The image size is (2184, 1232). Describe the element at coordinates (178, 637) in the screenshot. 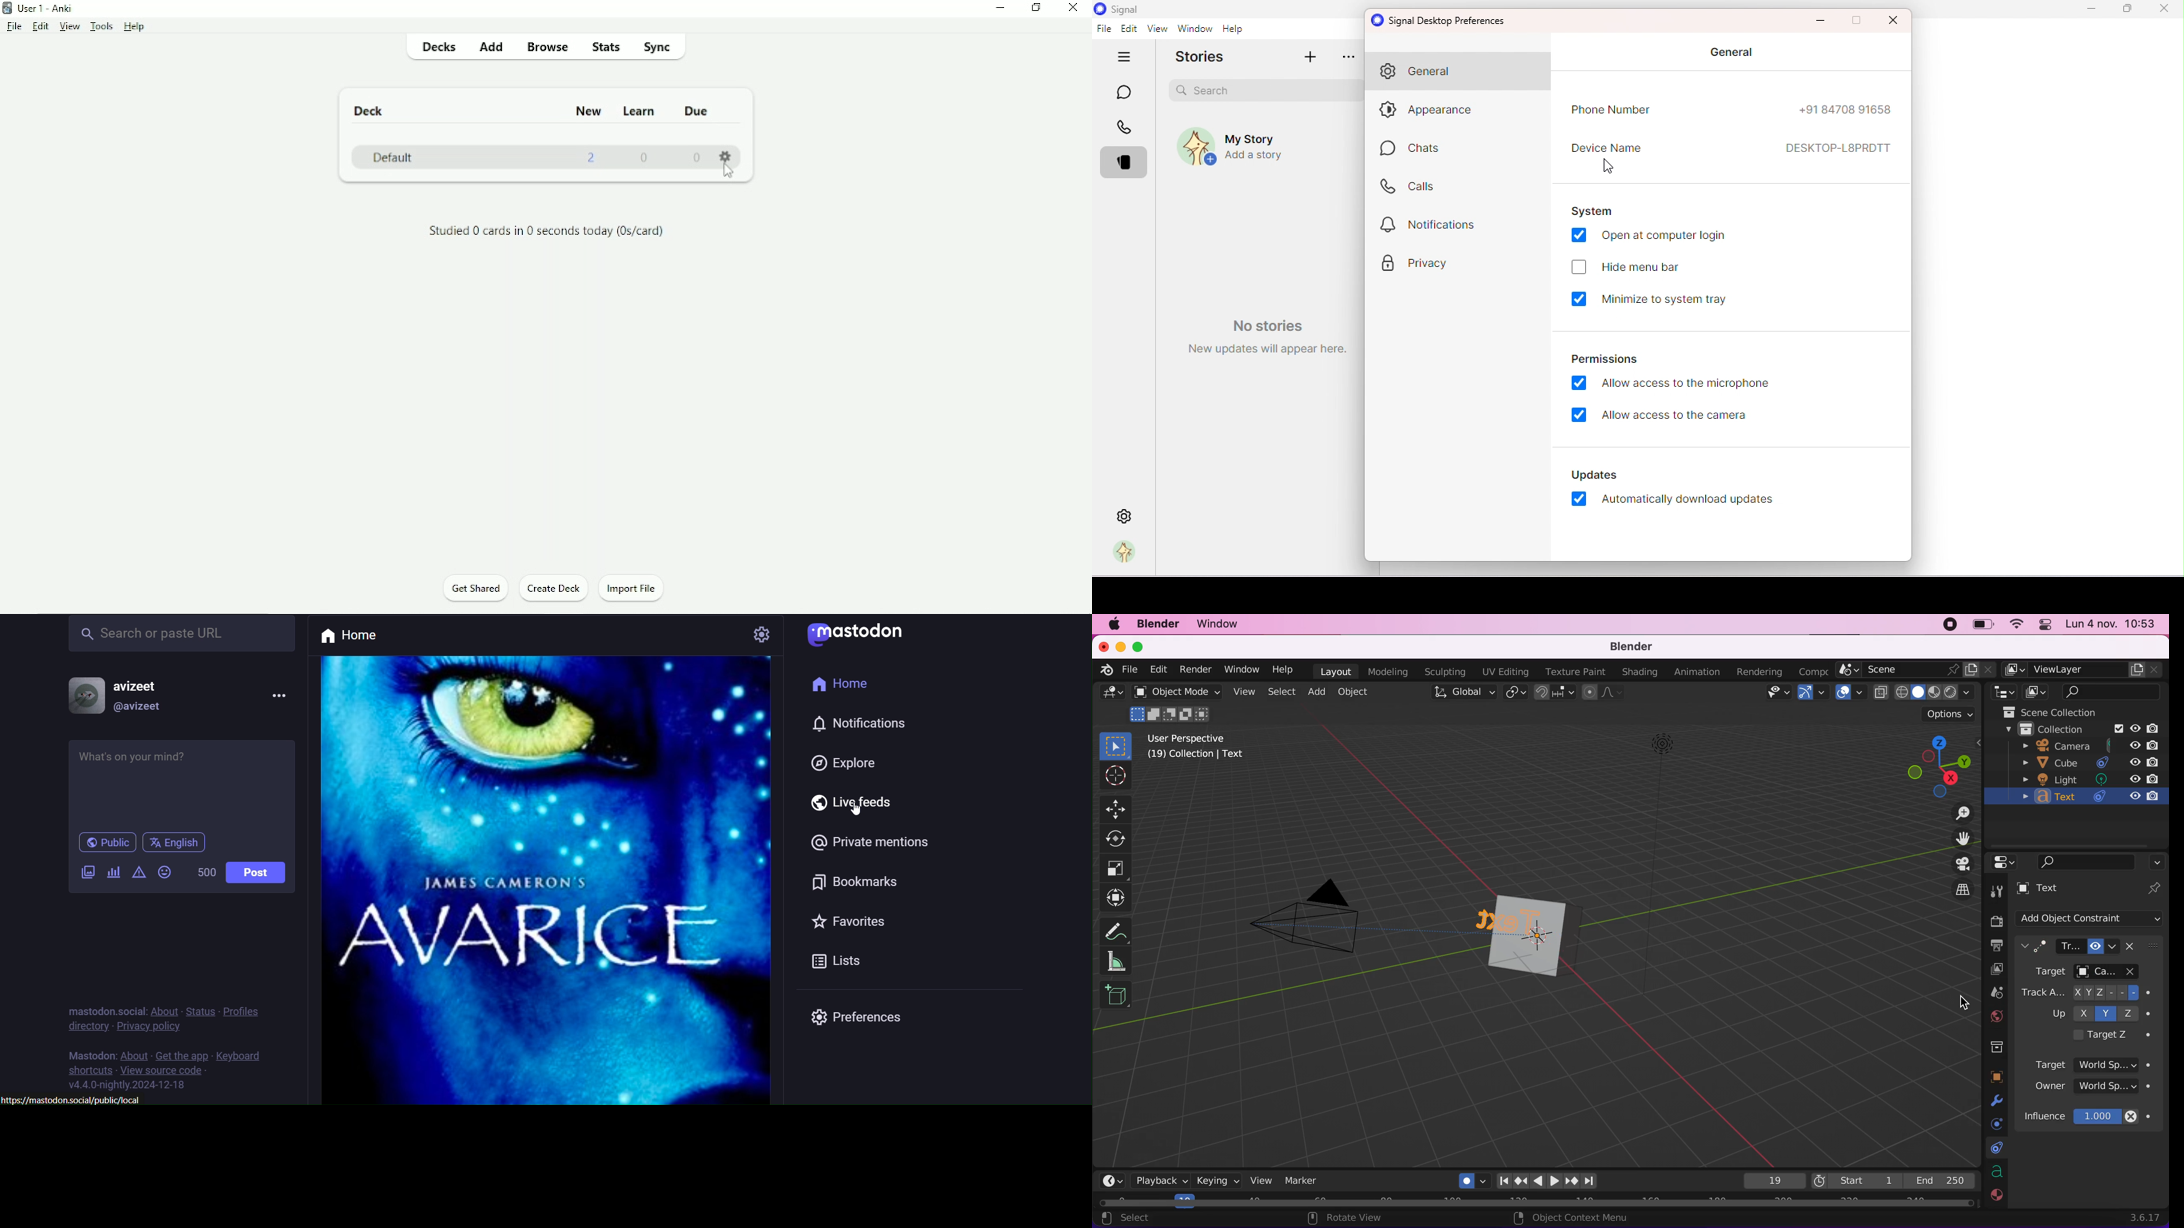

I see `search` at that location.